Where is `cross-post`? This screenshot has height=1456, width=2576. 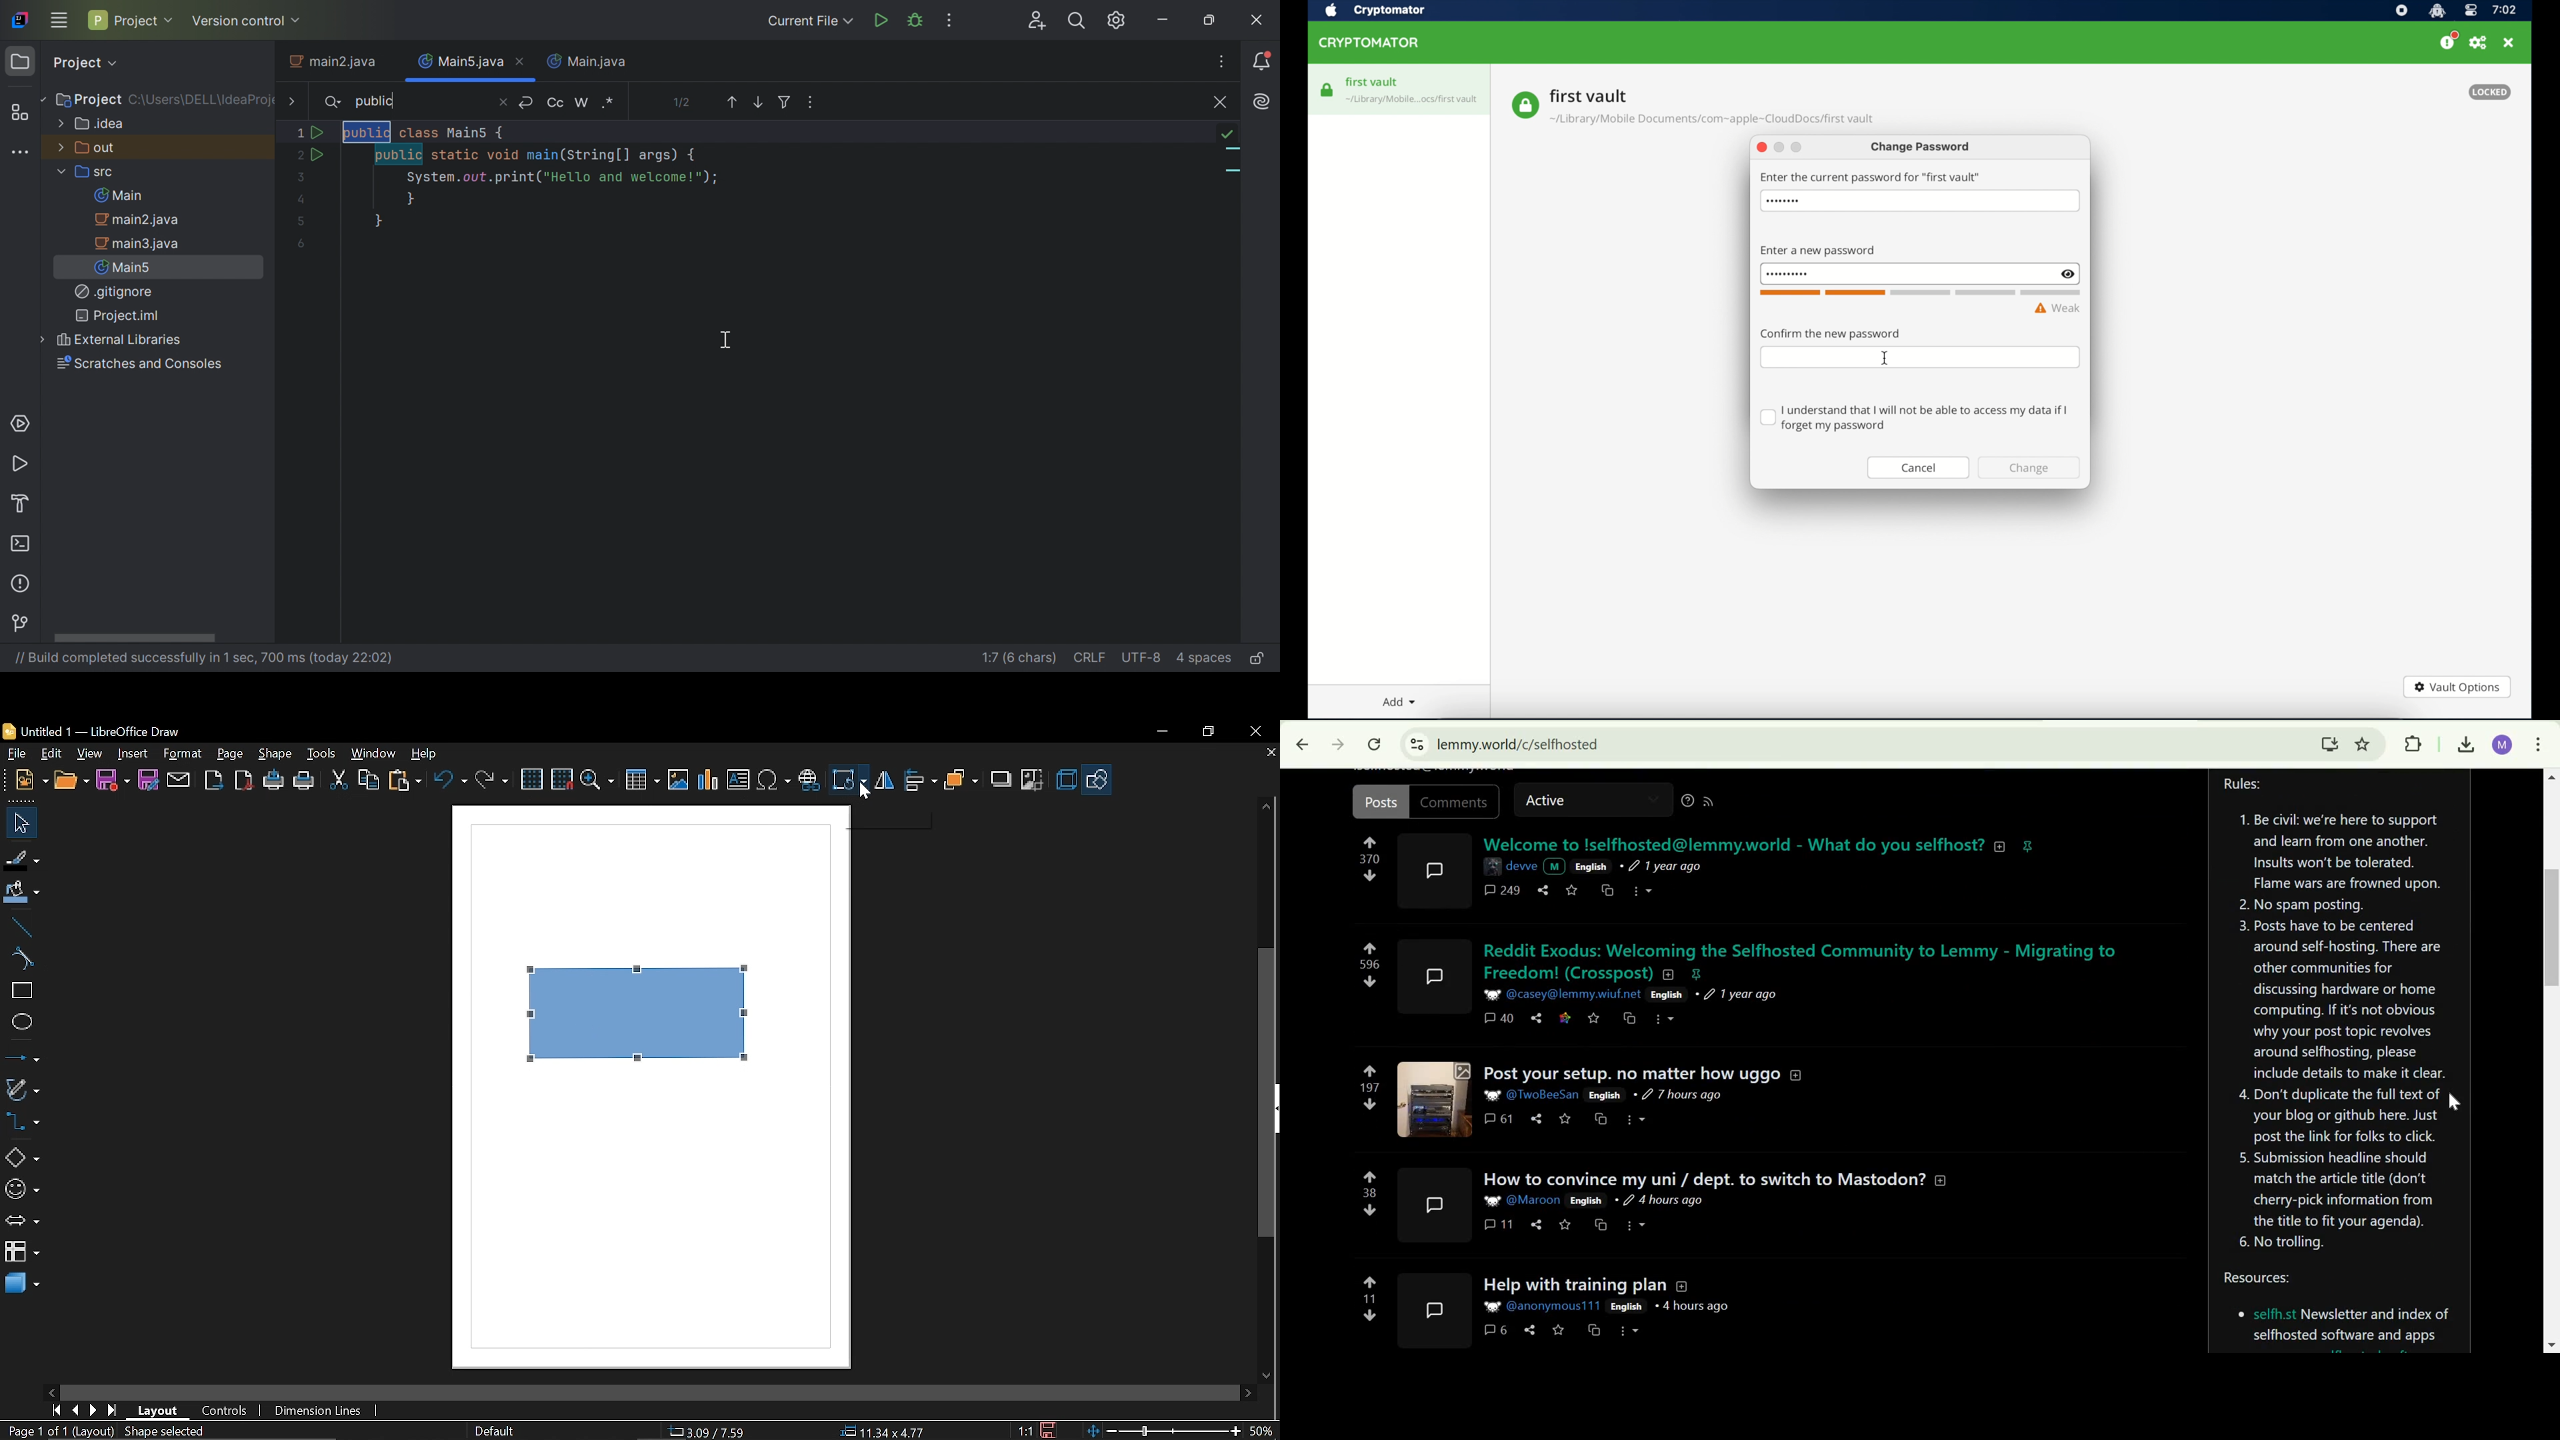
cross-post is located at coordinates (1595, 1331).